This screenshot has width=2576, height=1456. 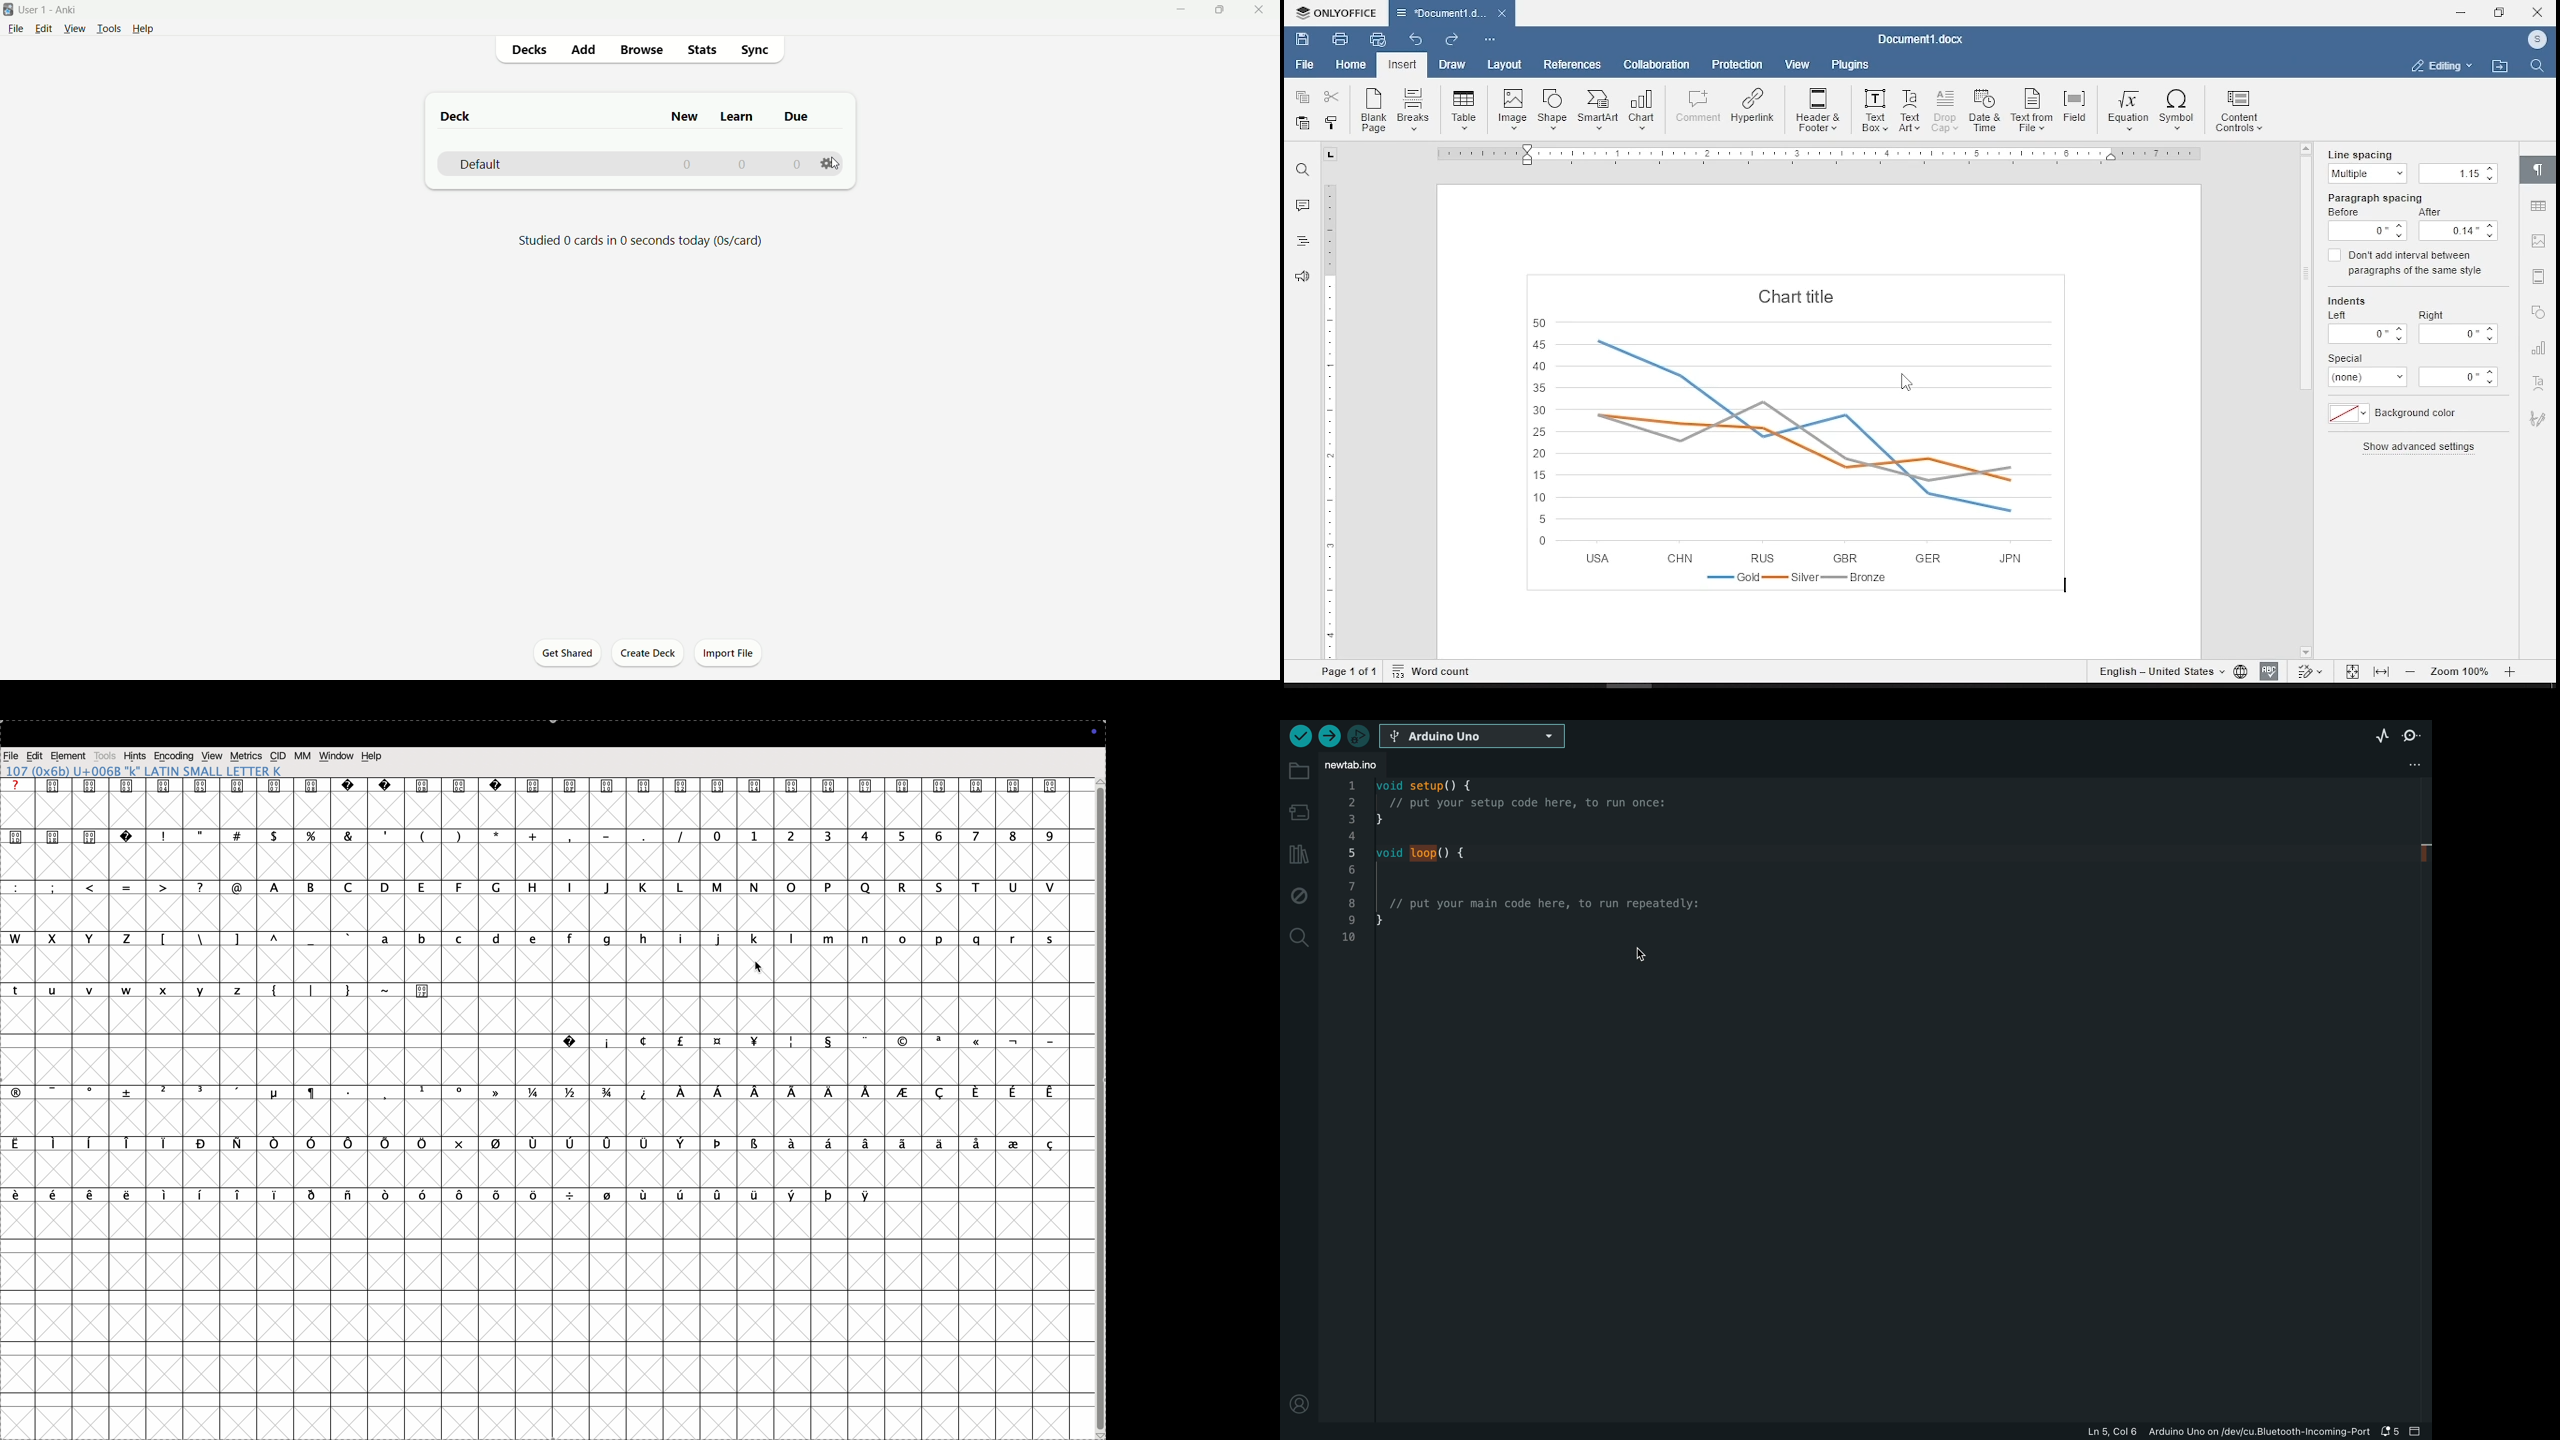 I want to click on file, so click(x=1304, y=65).